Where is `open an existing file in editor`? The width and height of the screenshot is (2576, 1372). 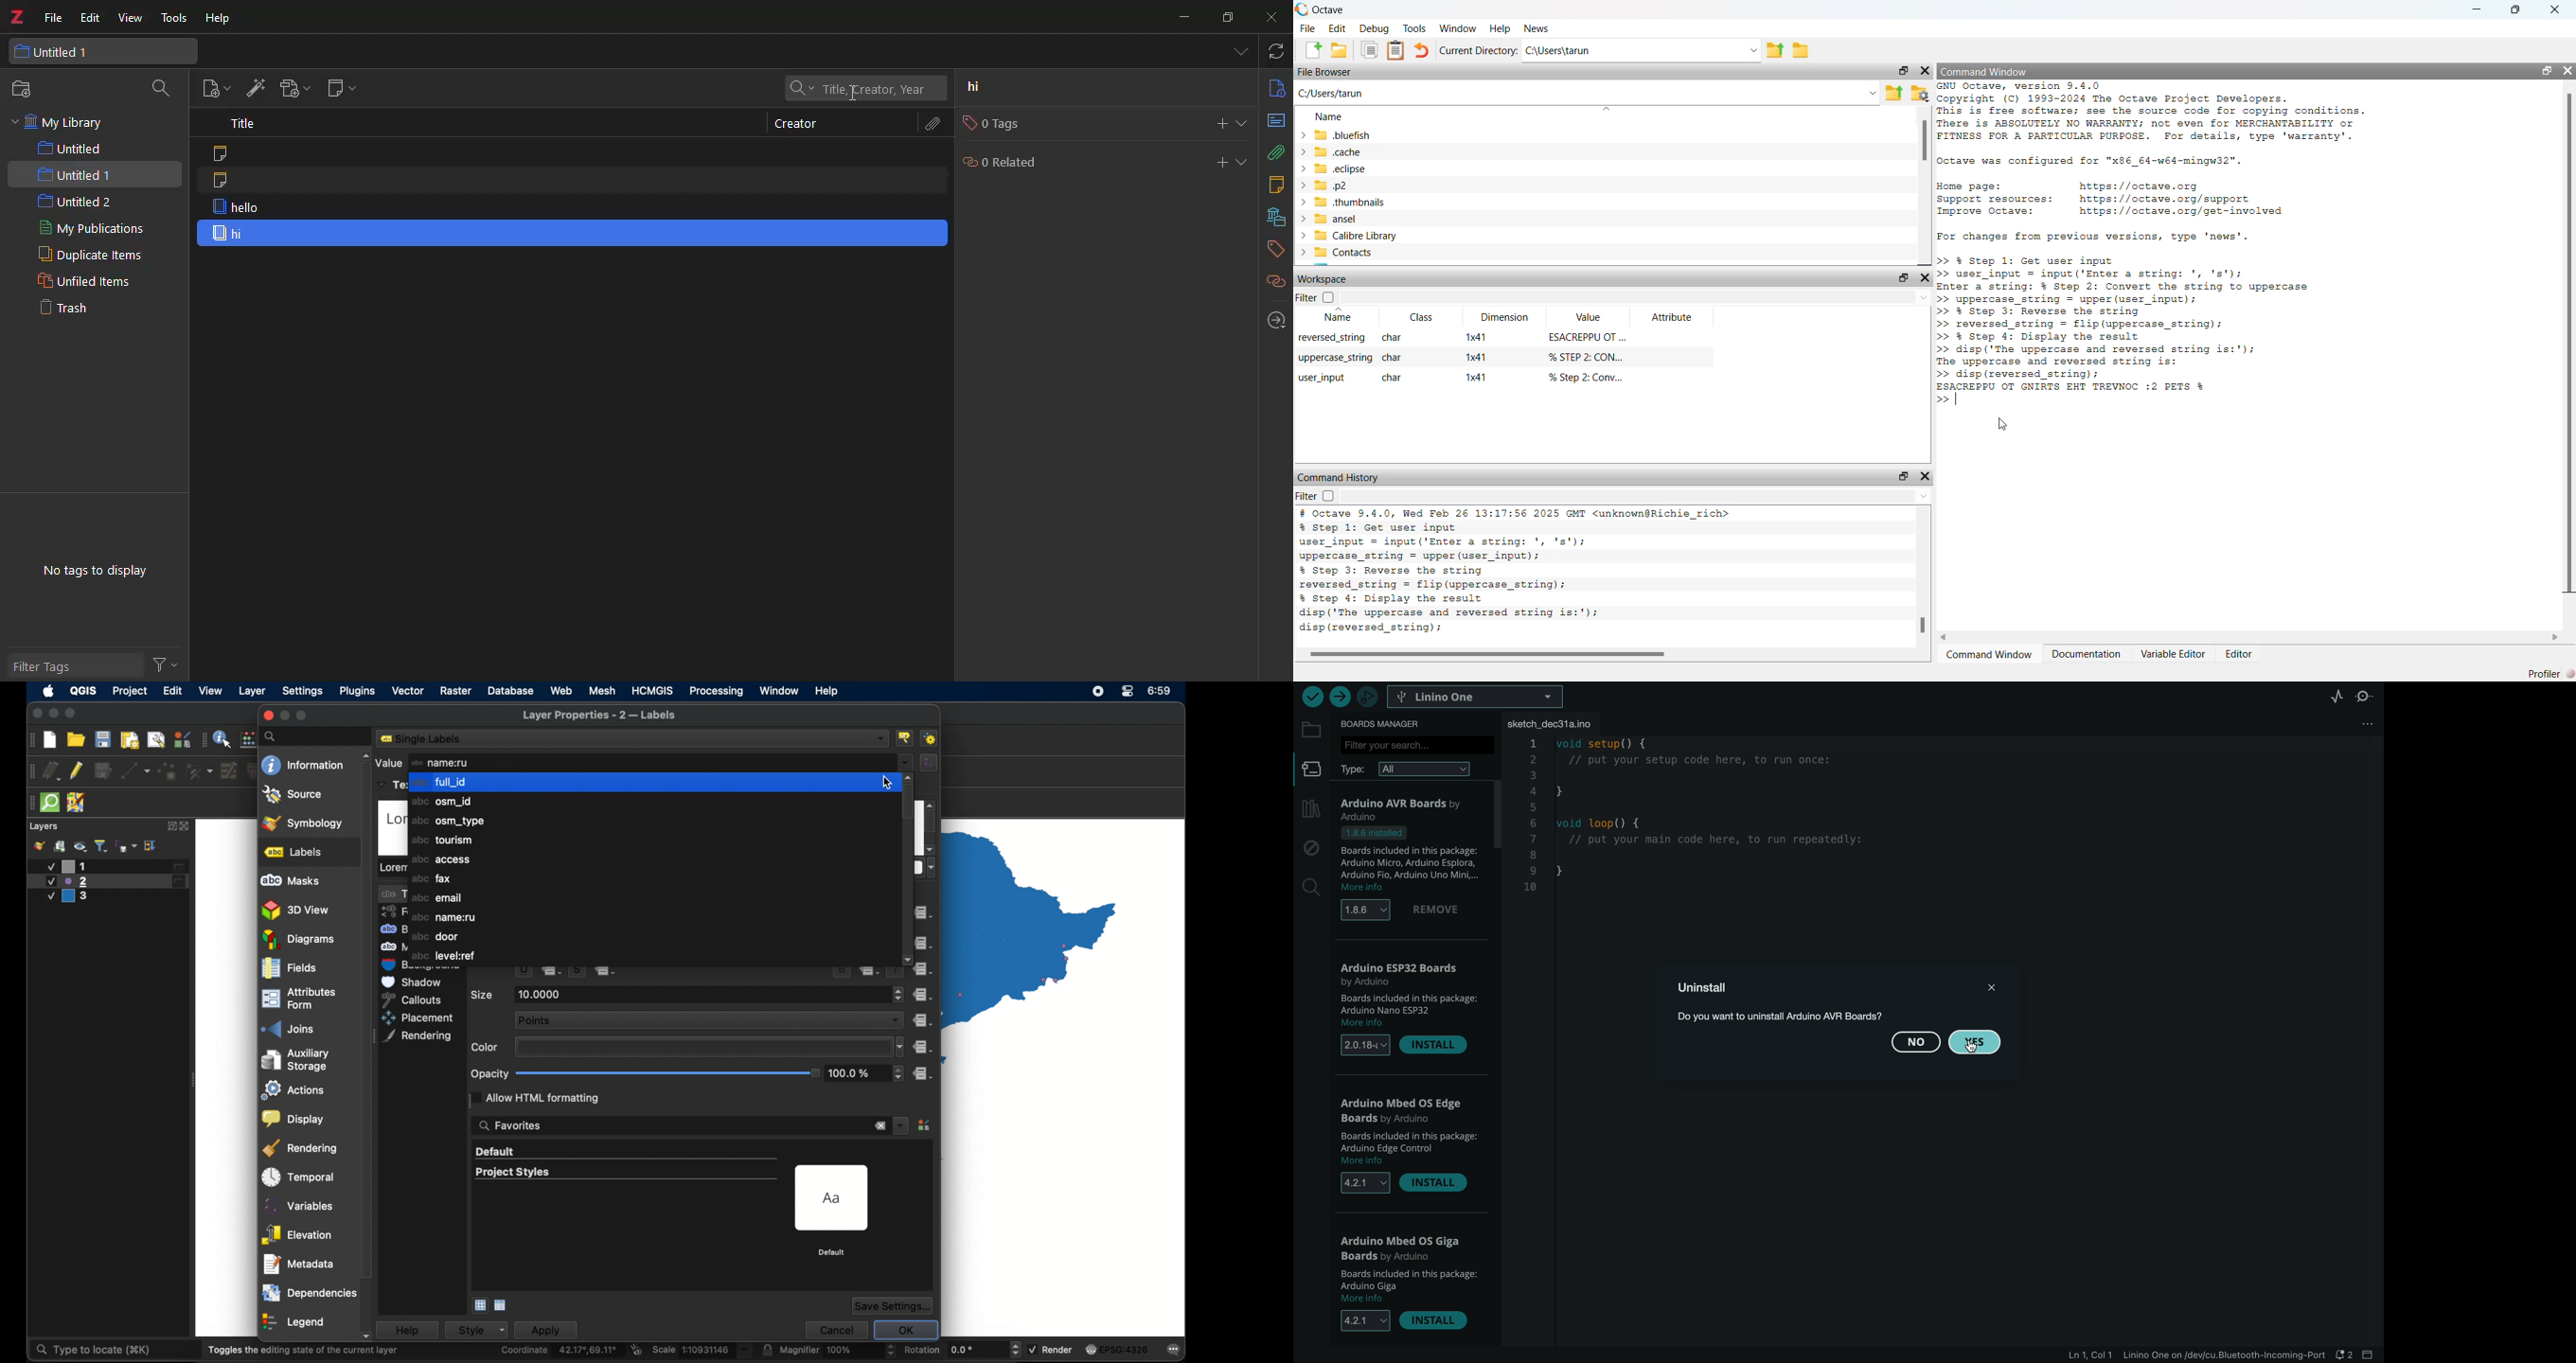 open an existing file in editor is located at coordinates (1340, 52).